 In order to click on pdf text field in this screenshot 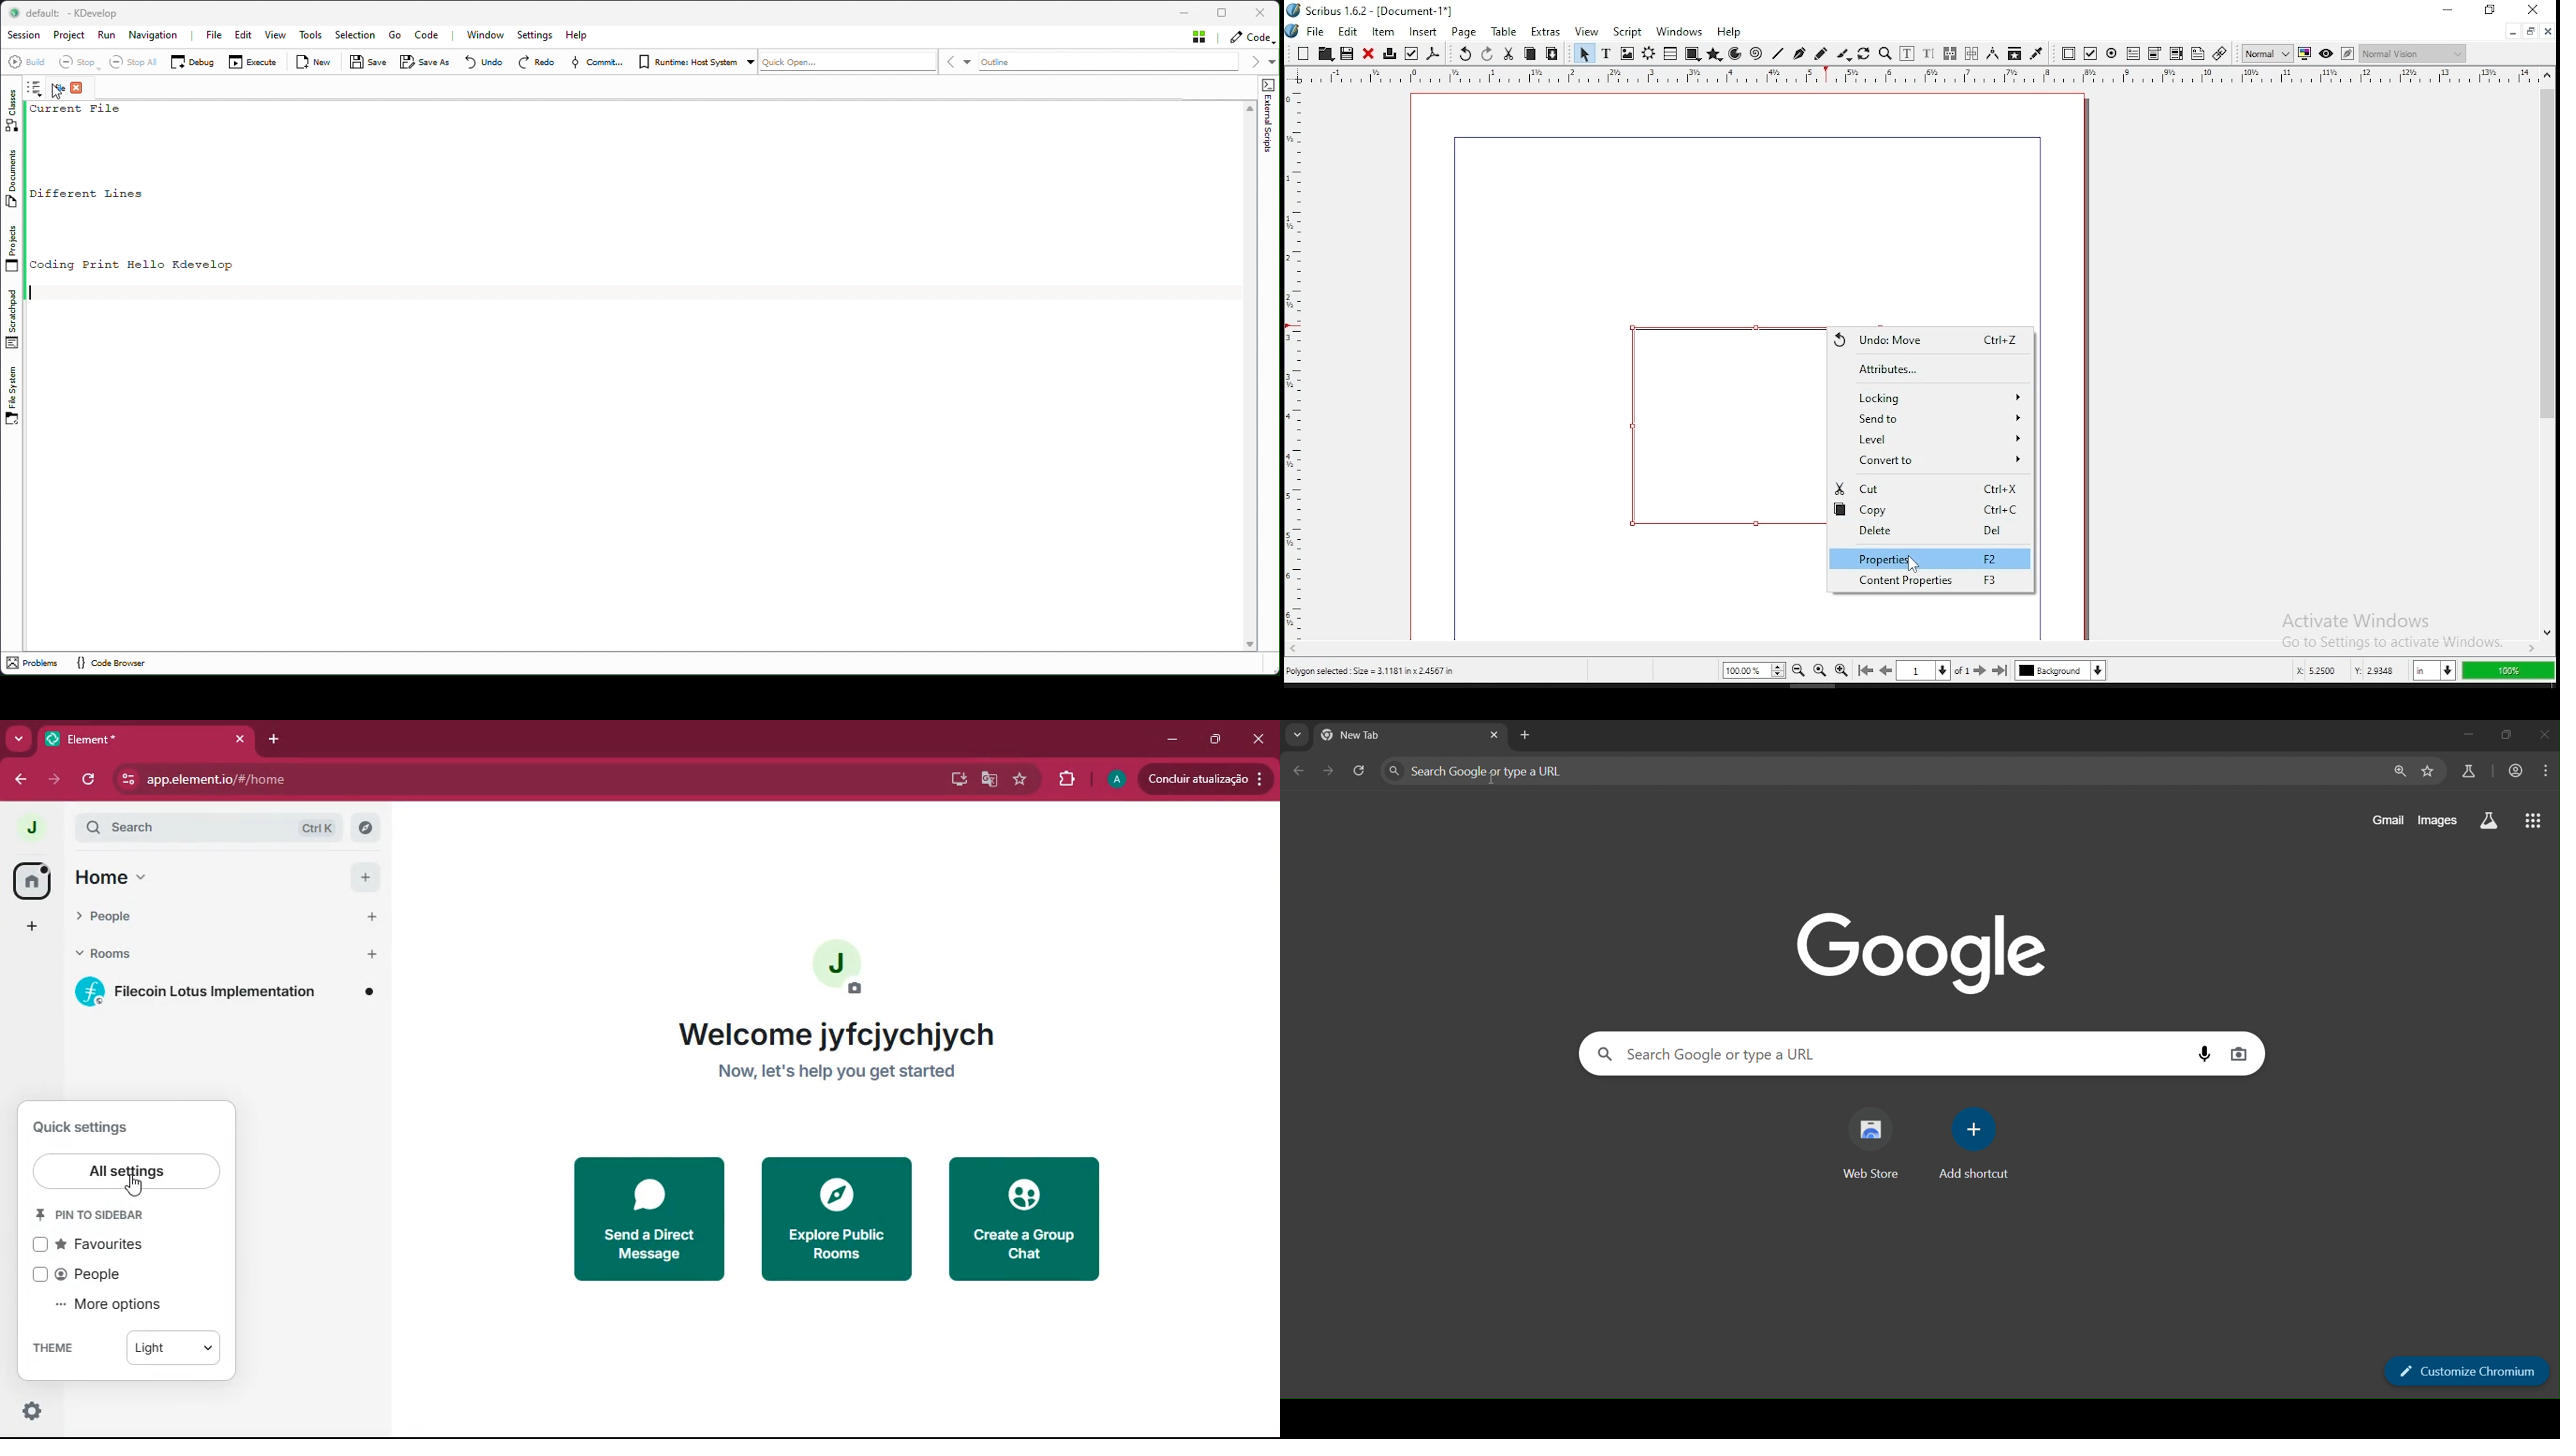, I will do `click(2134, 54)`.